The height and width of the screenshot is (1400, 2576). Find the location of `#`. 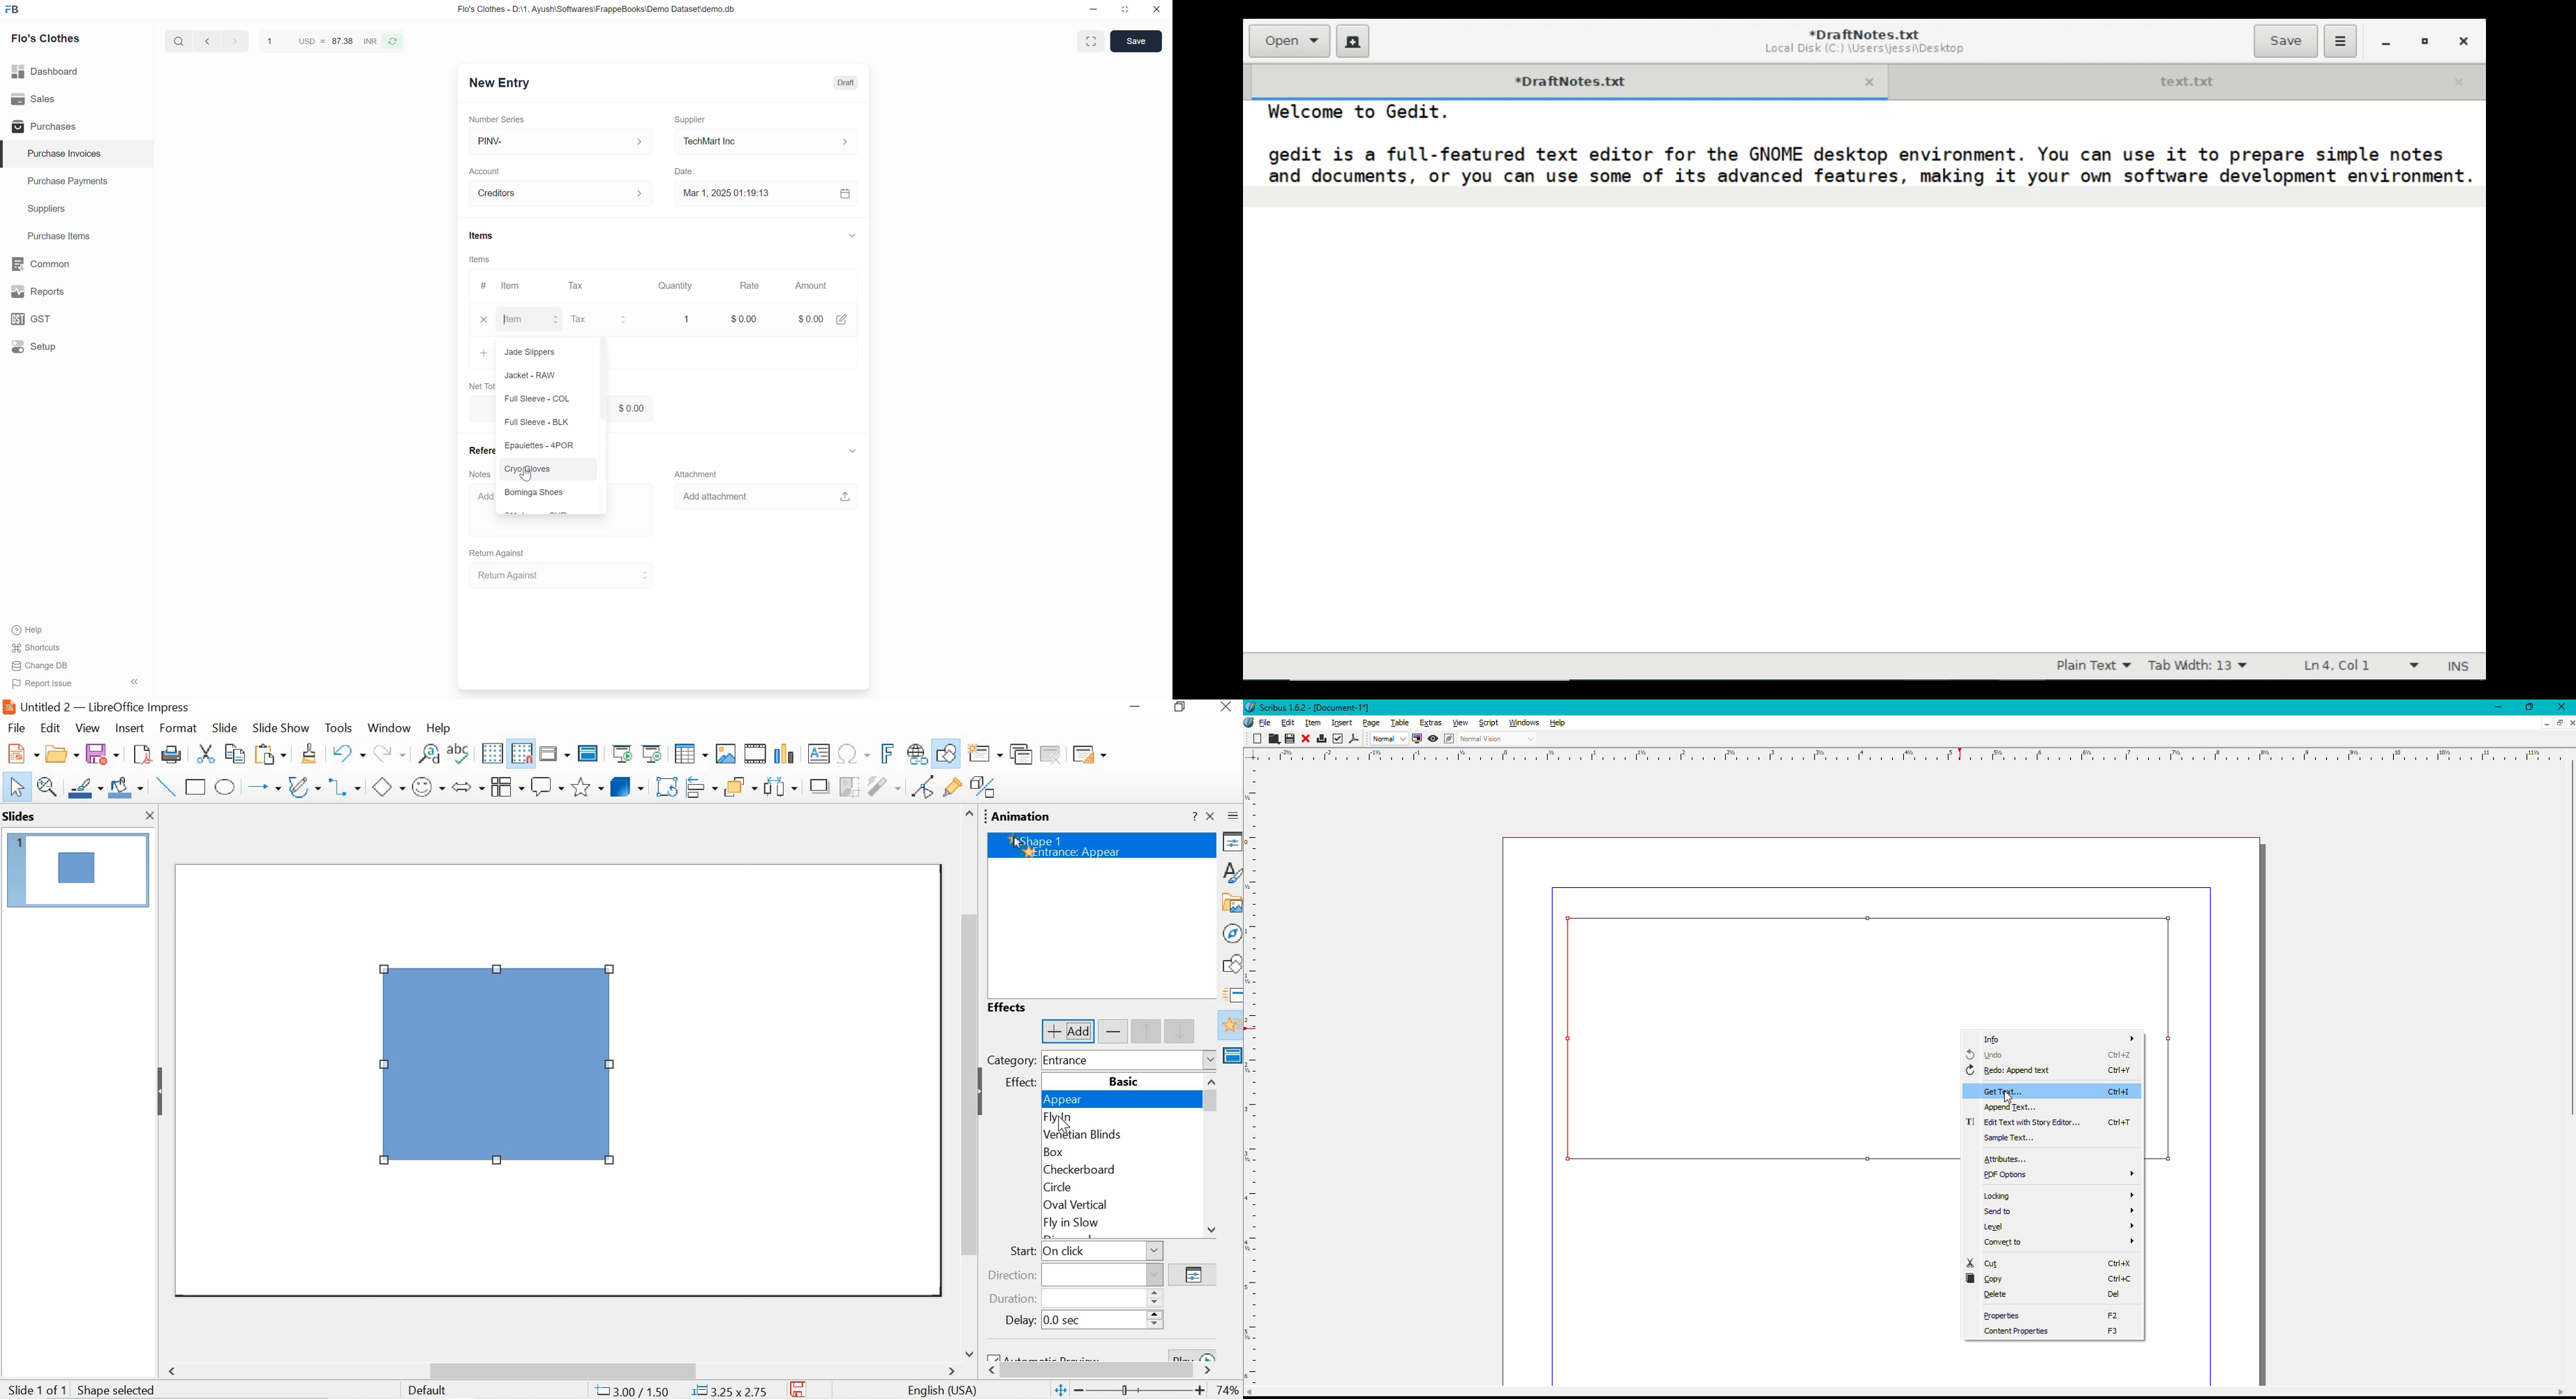

# is located at coordinates (482, 283).